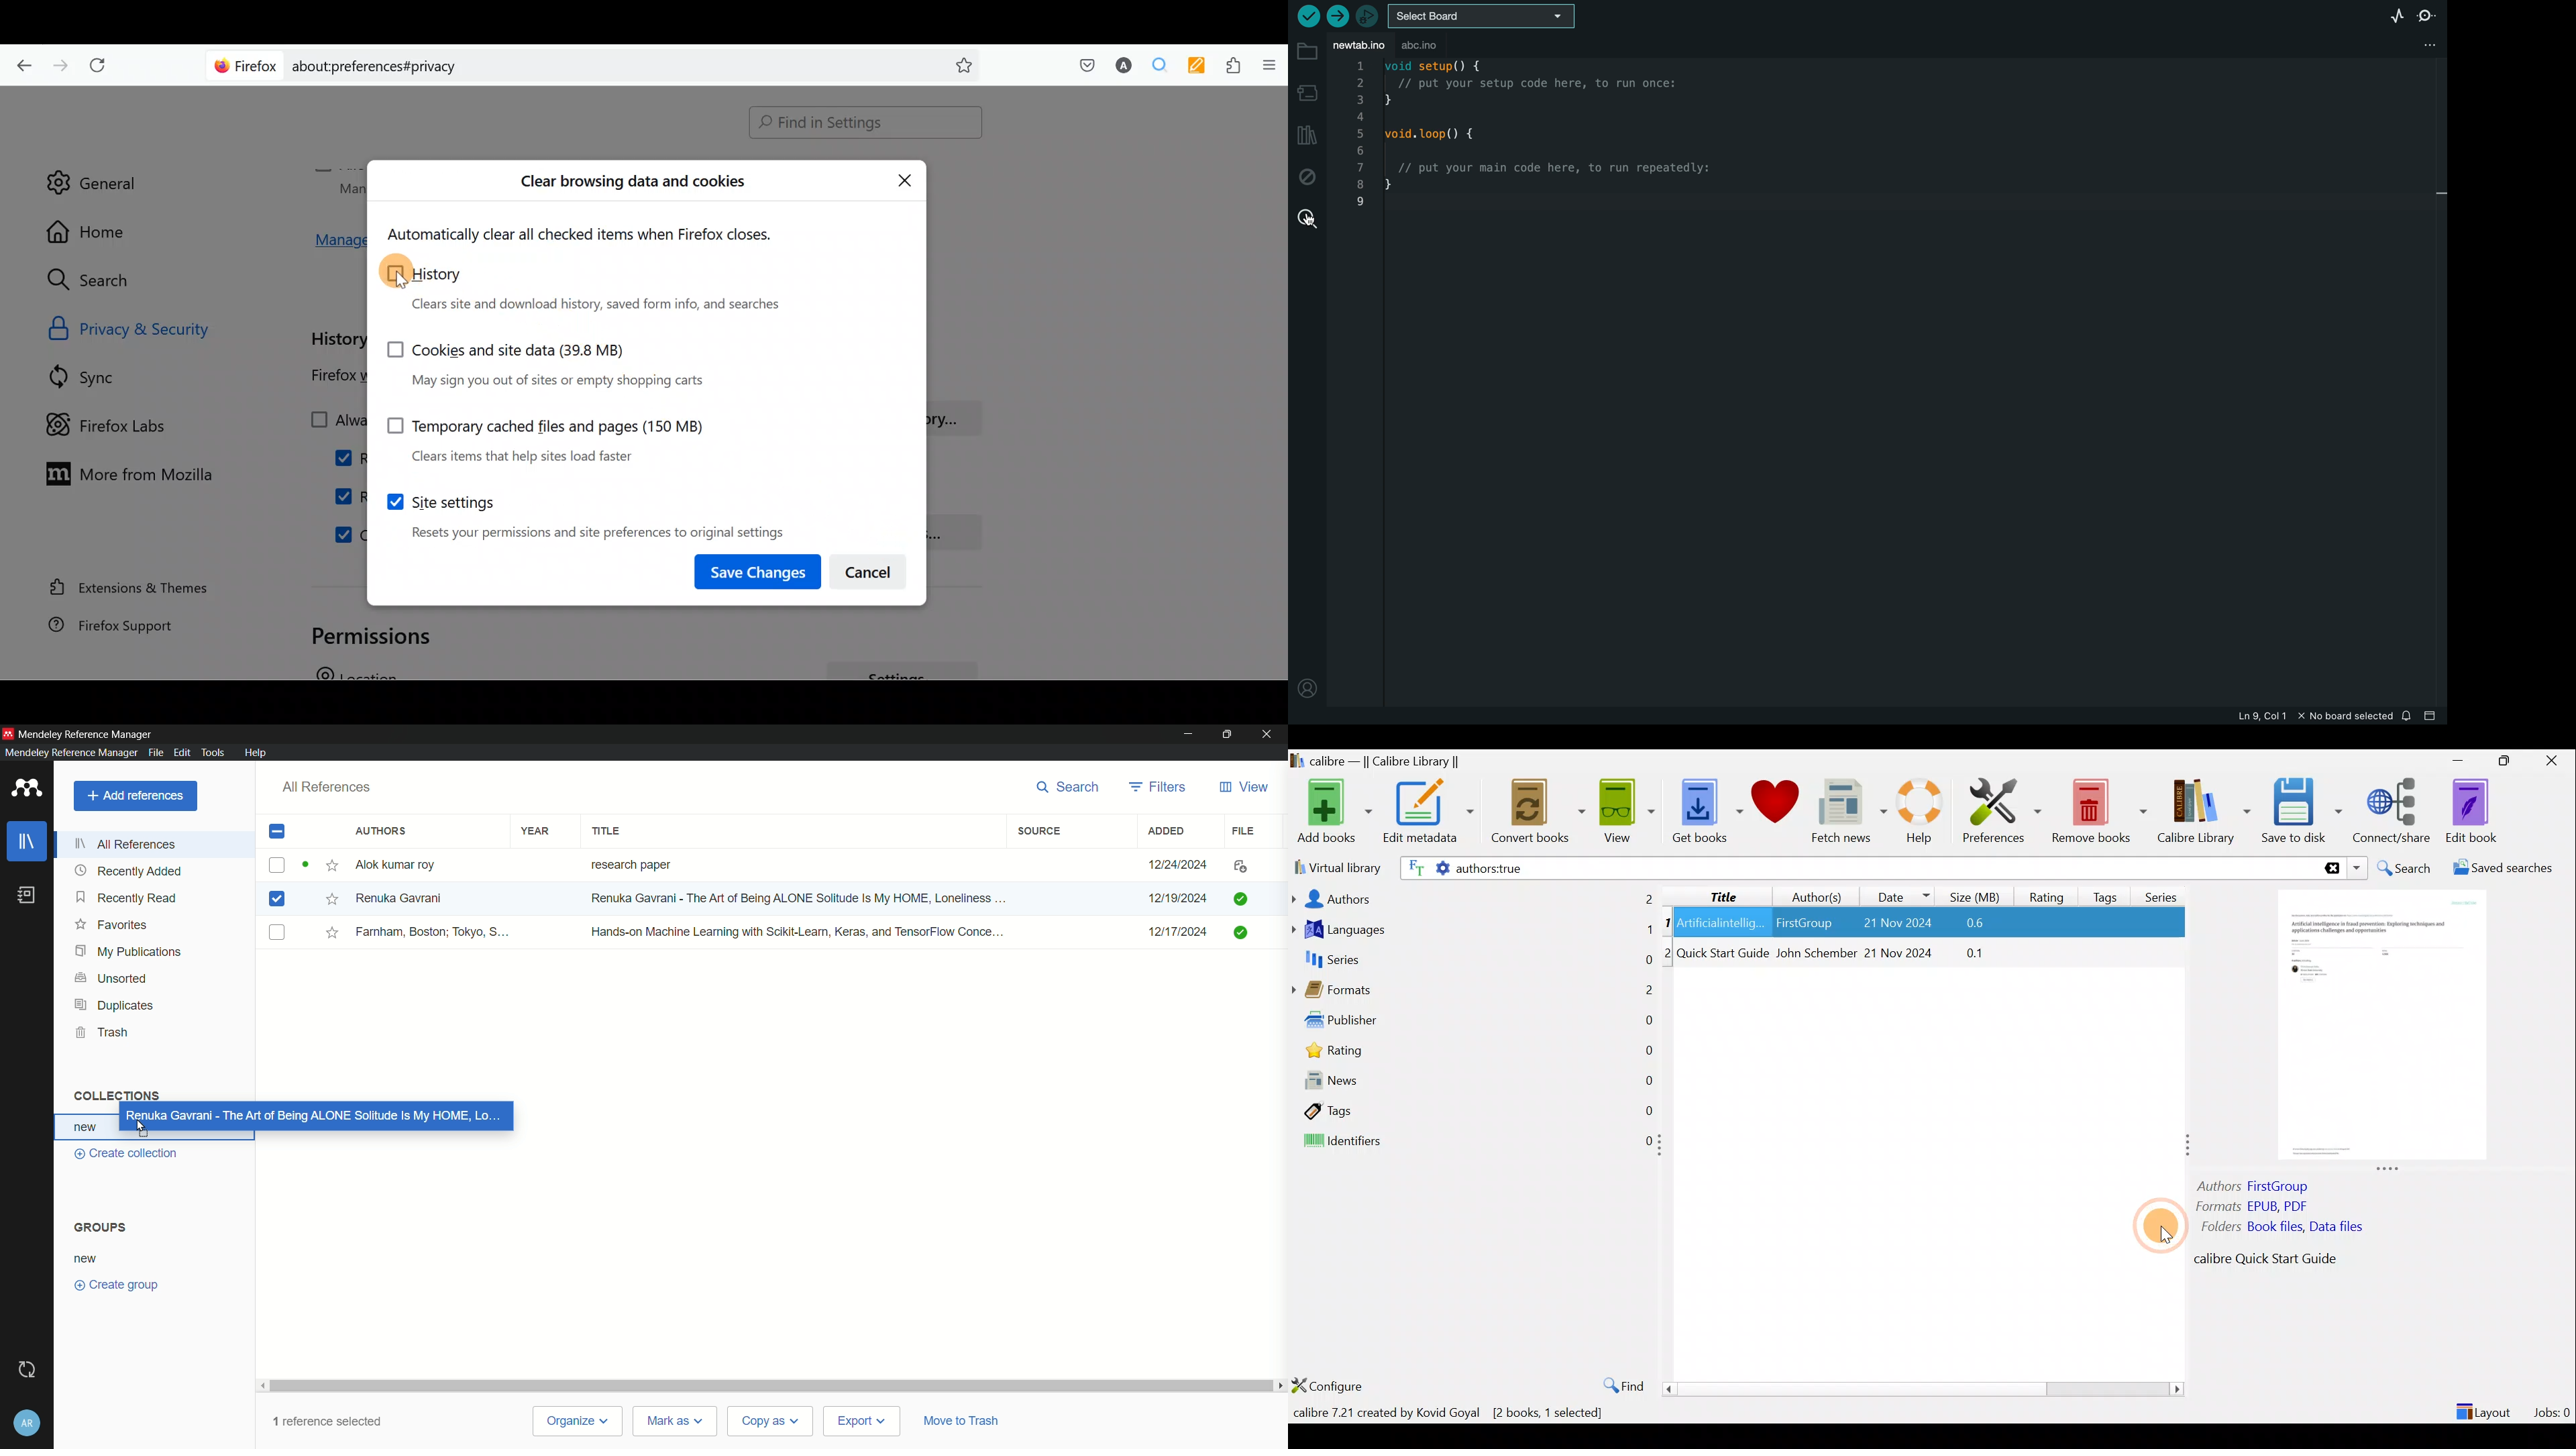 The width and height of the screenshot is (2576, 1456). I want to click on calibre Quick Start Guide, so click(2267, 1258).